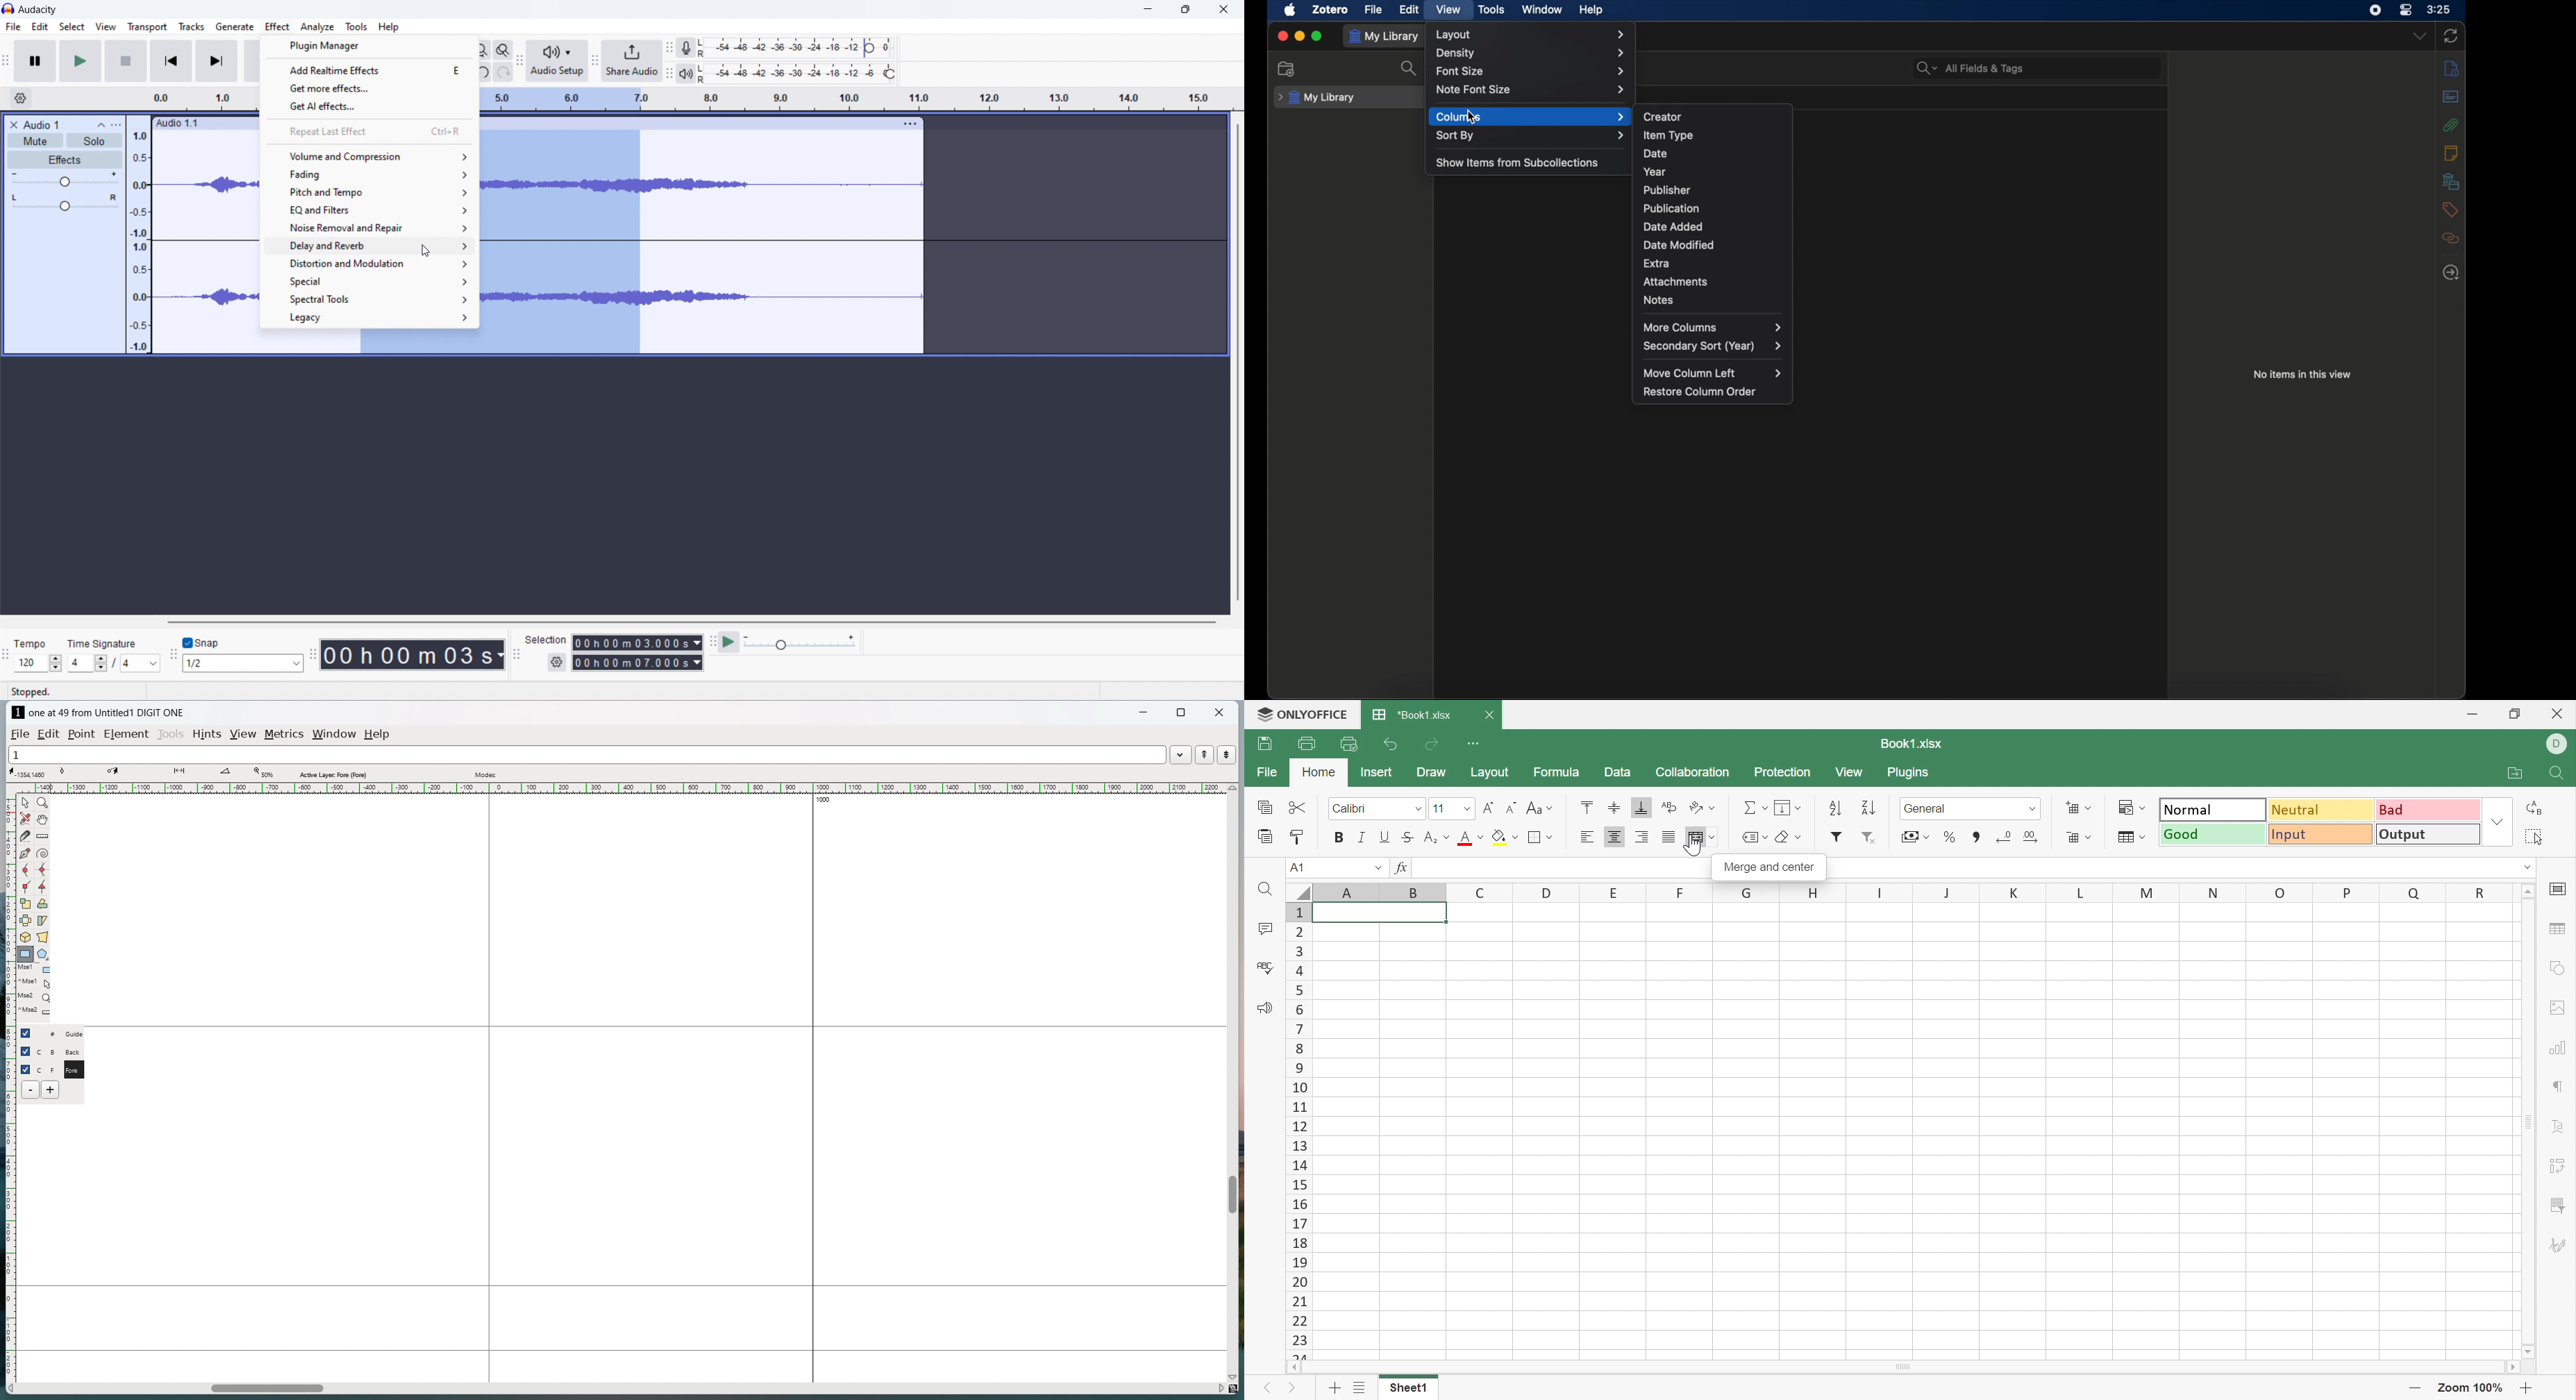  Describe the element at coordinates (369, 263) in the screenshot. I see `distortion and modulation` at that location.